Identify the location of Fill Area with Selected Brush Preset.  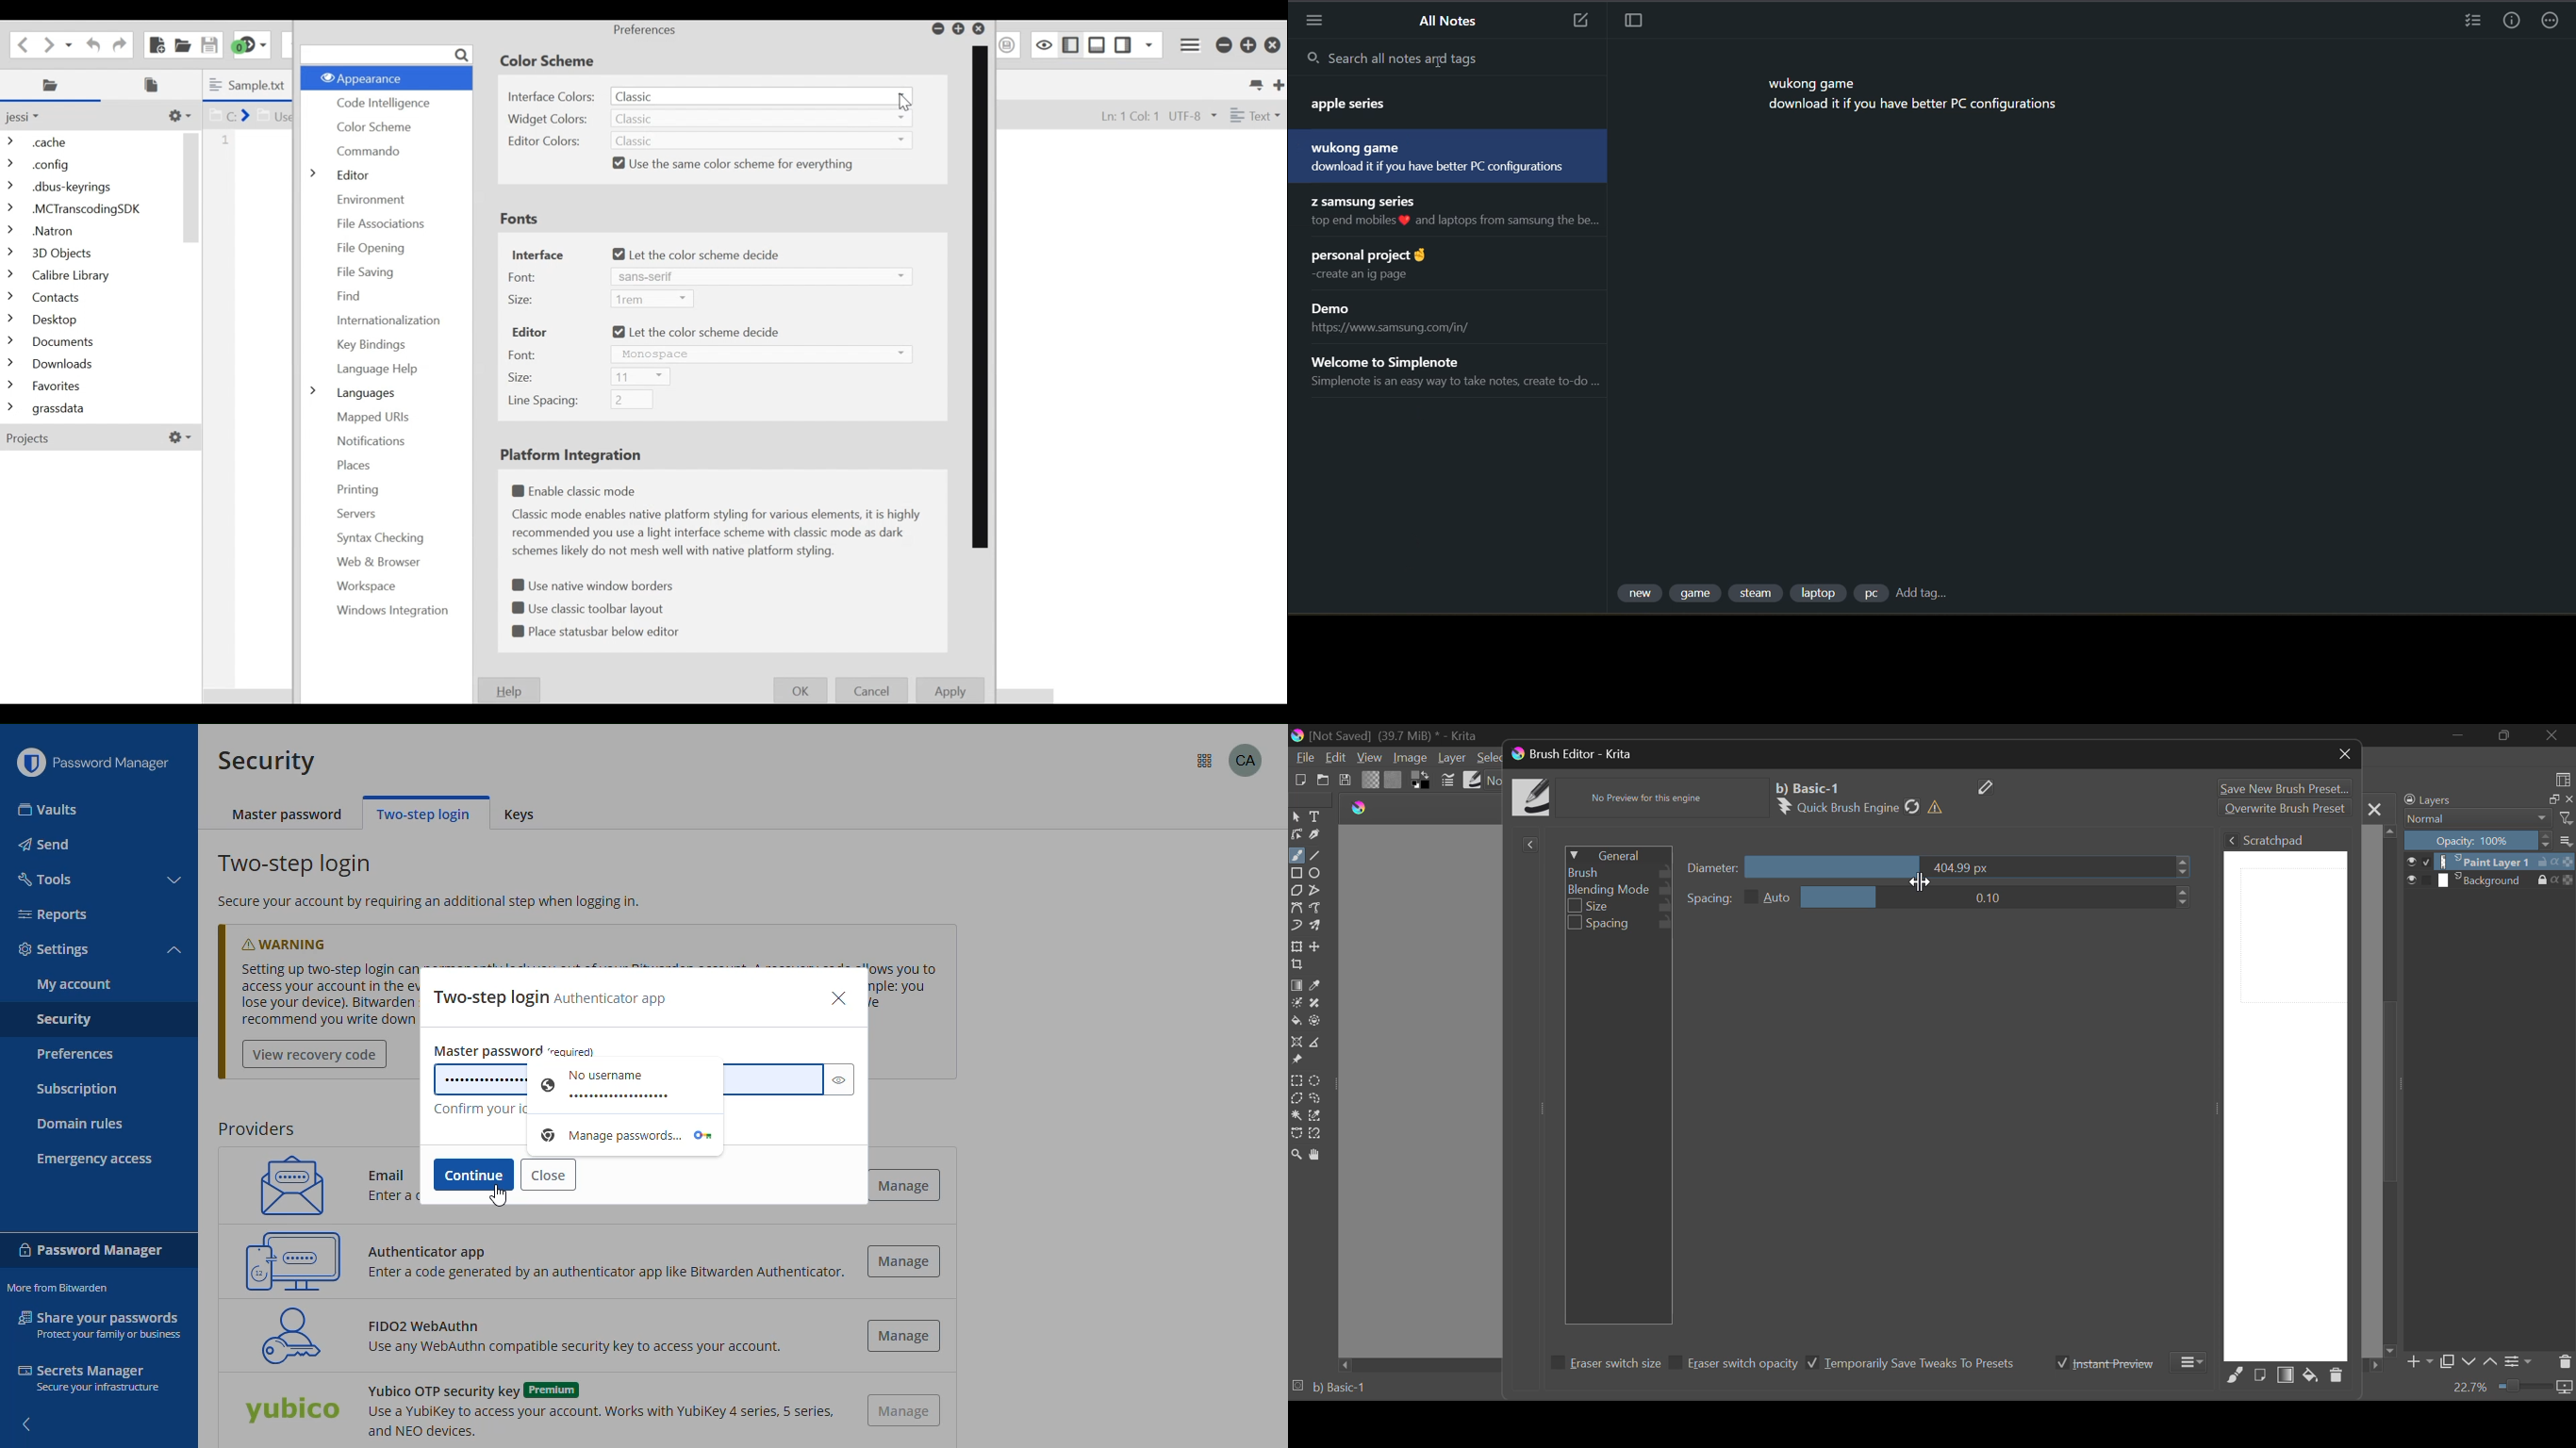
(2235, 1376).